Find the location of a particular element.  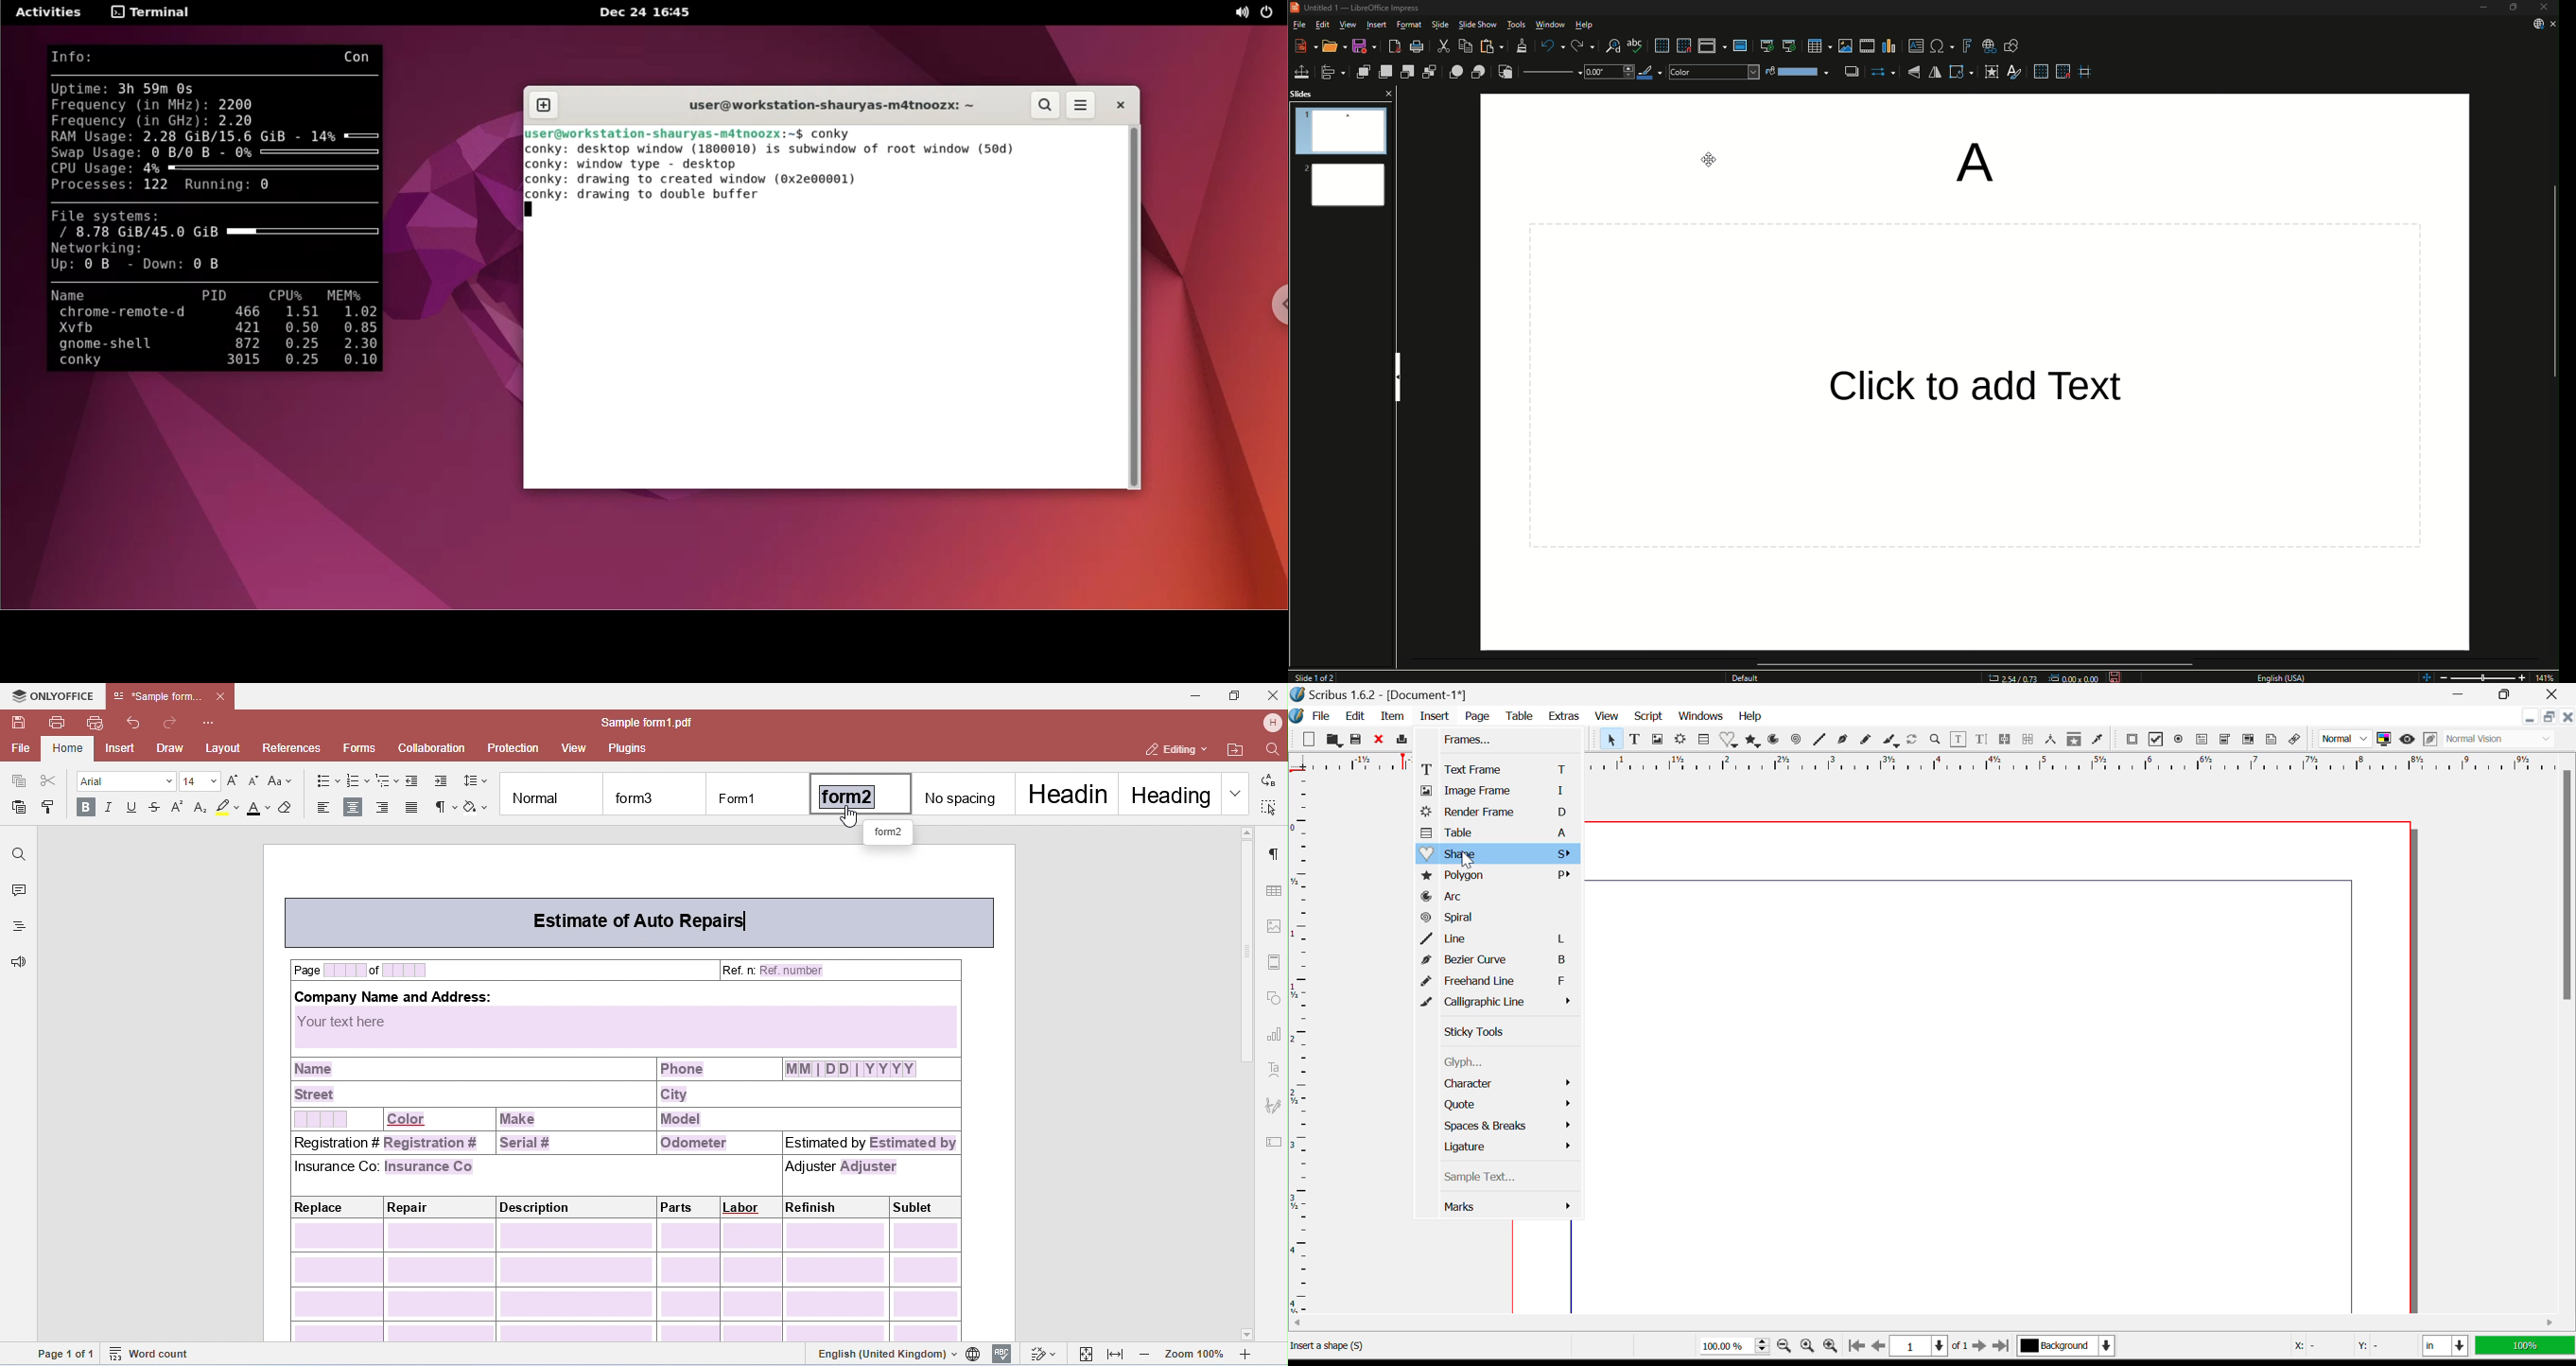

Start from Current Slide is located at coordinates (1788, 44).